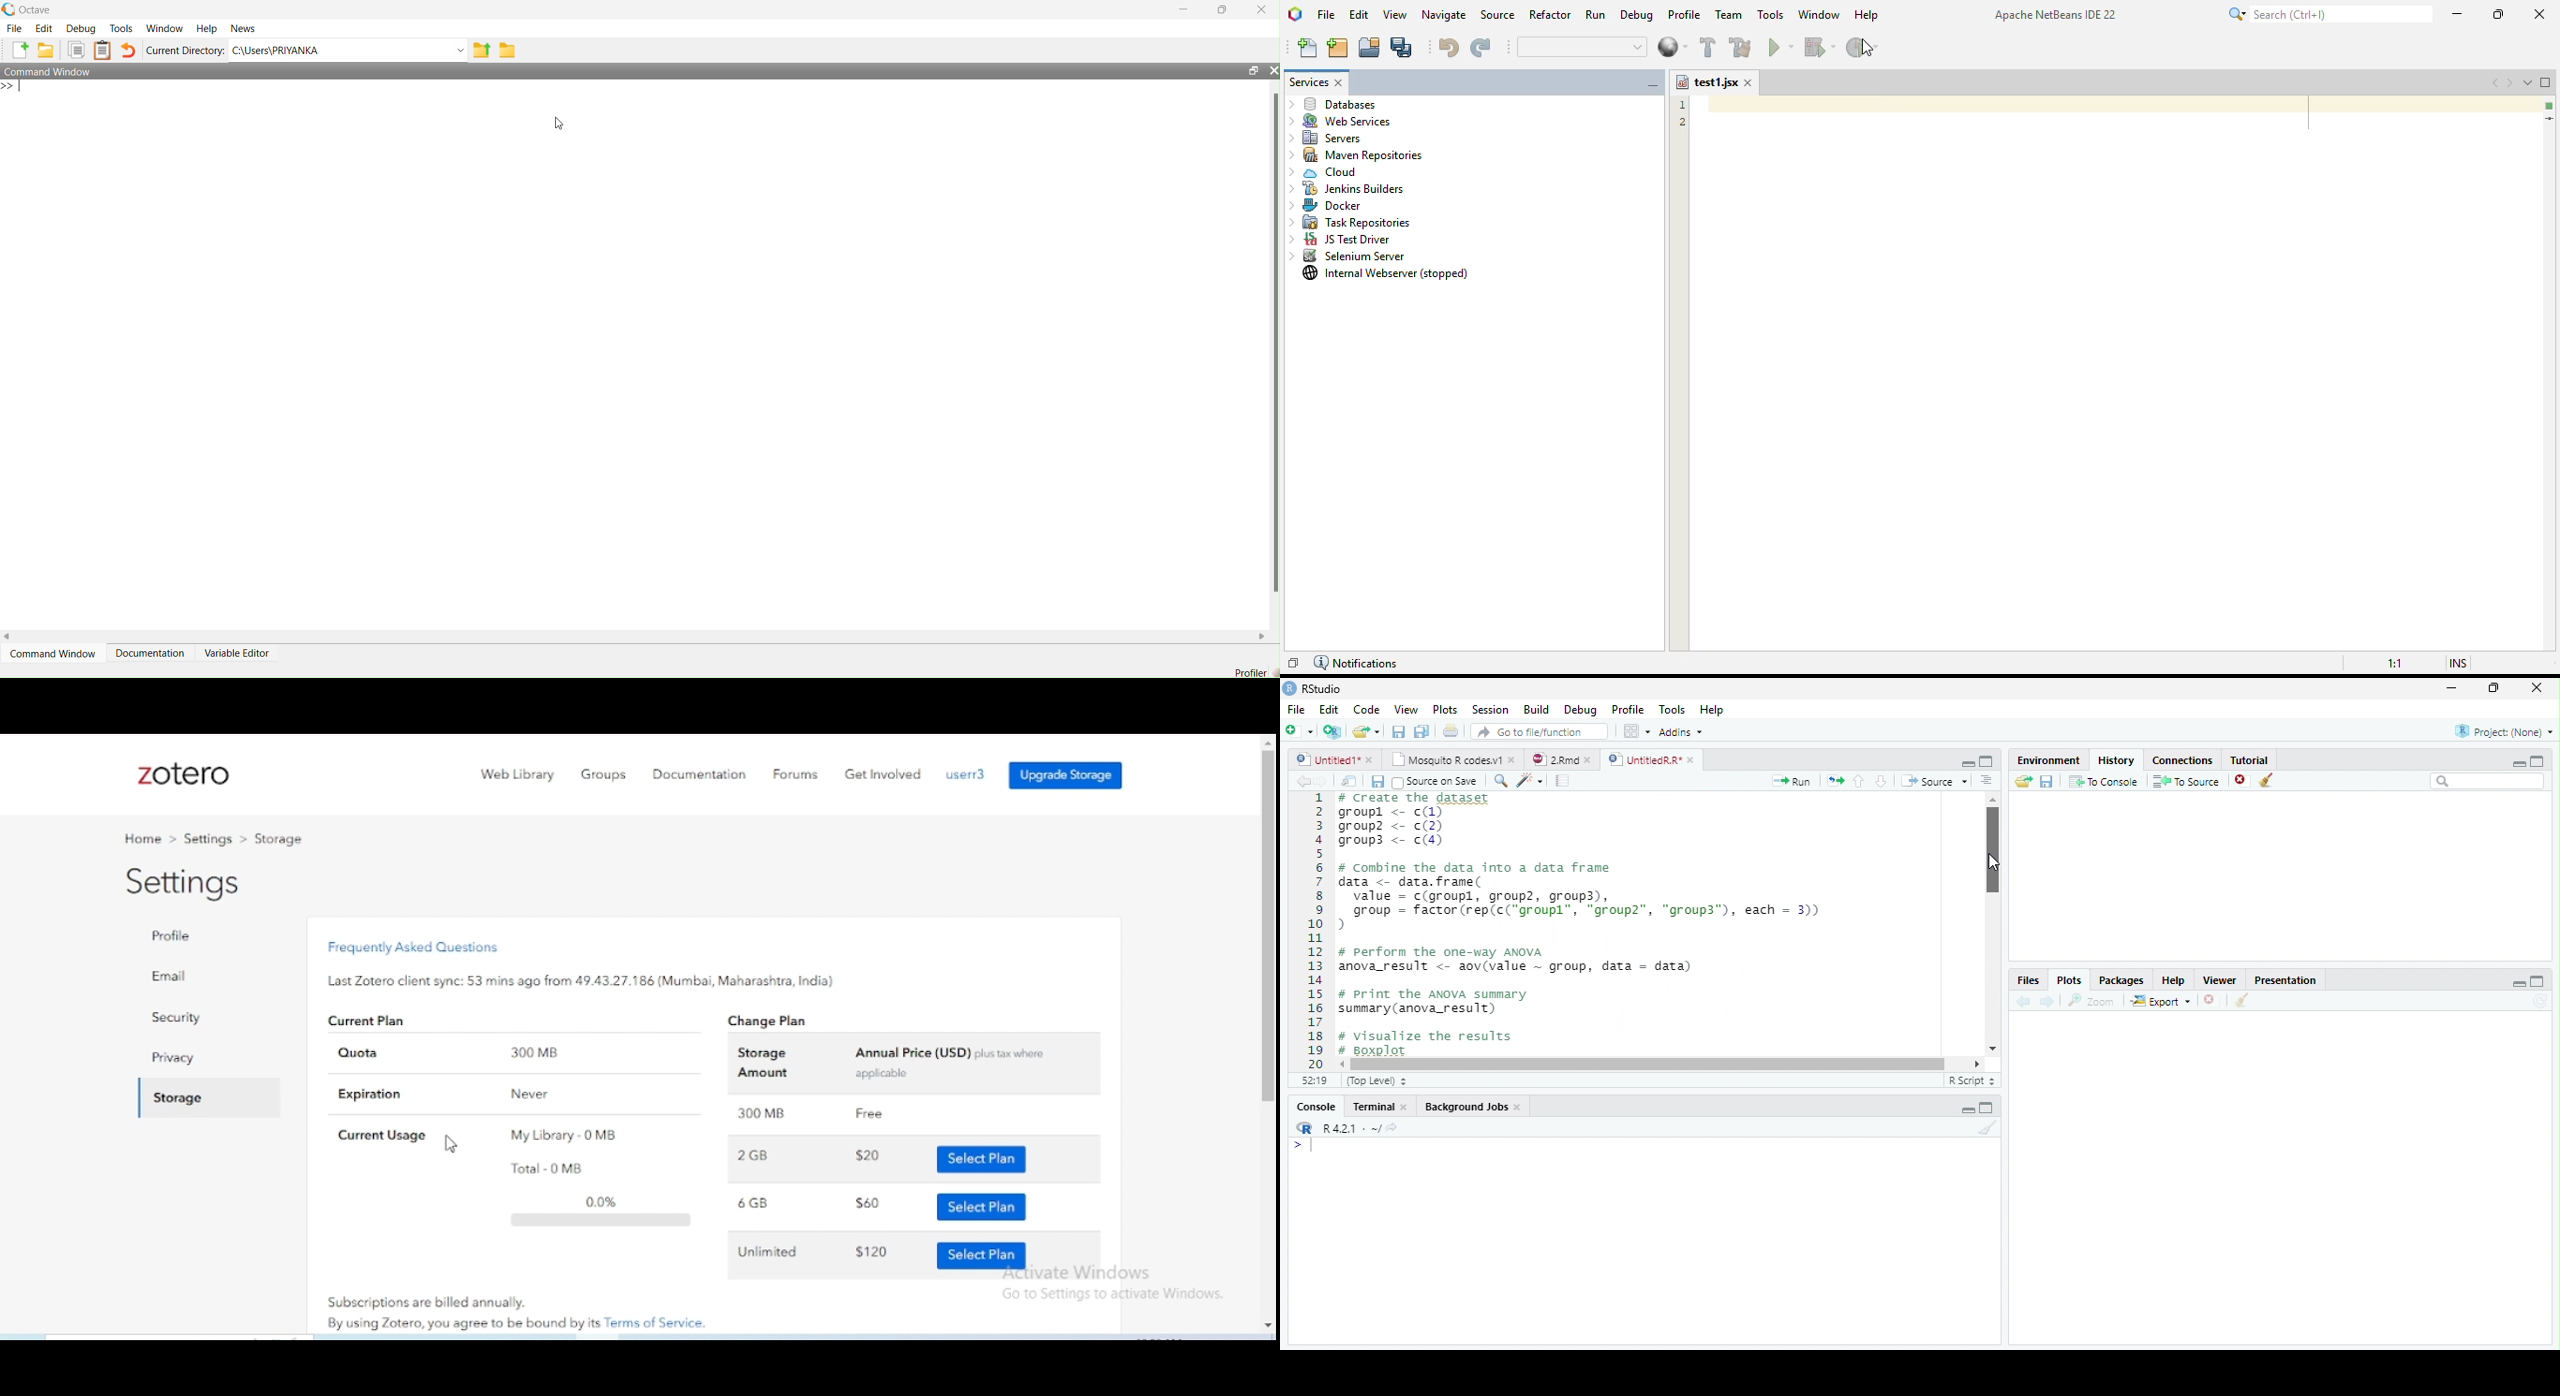 The height and width of the screenshot is (1400, 2576). What do you see at coordinates (2210, 1001) in the screenshot?
I see `Delete` at bounding box center [2210, 1001].